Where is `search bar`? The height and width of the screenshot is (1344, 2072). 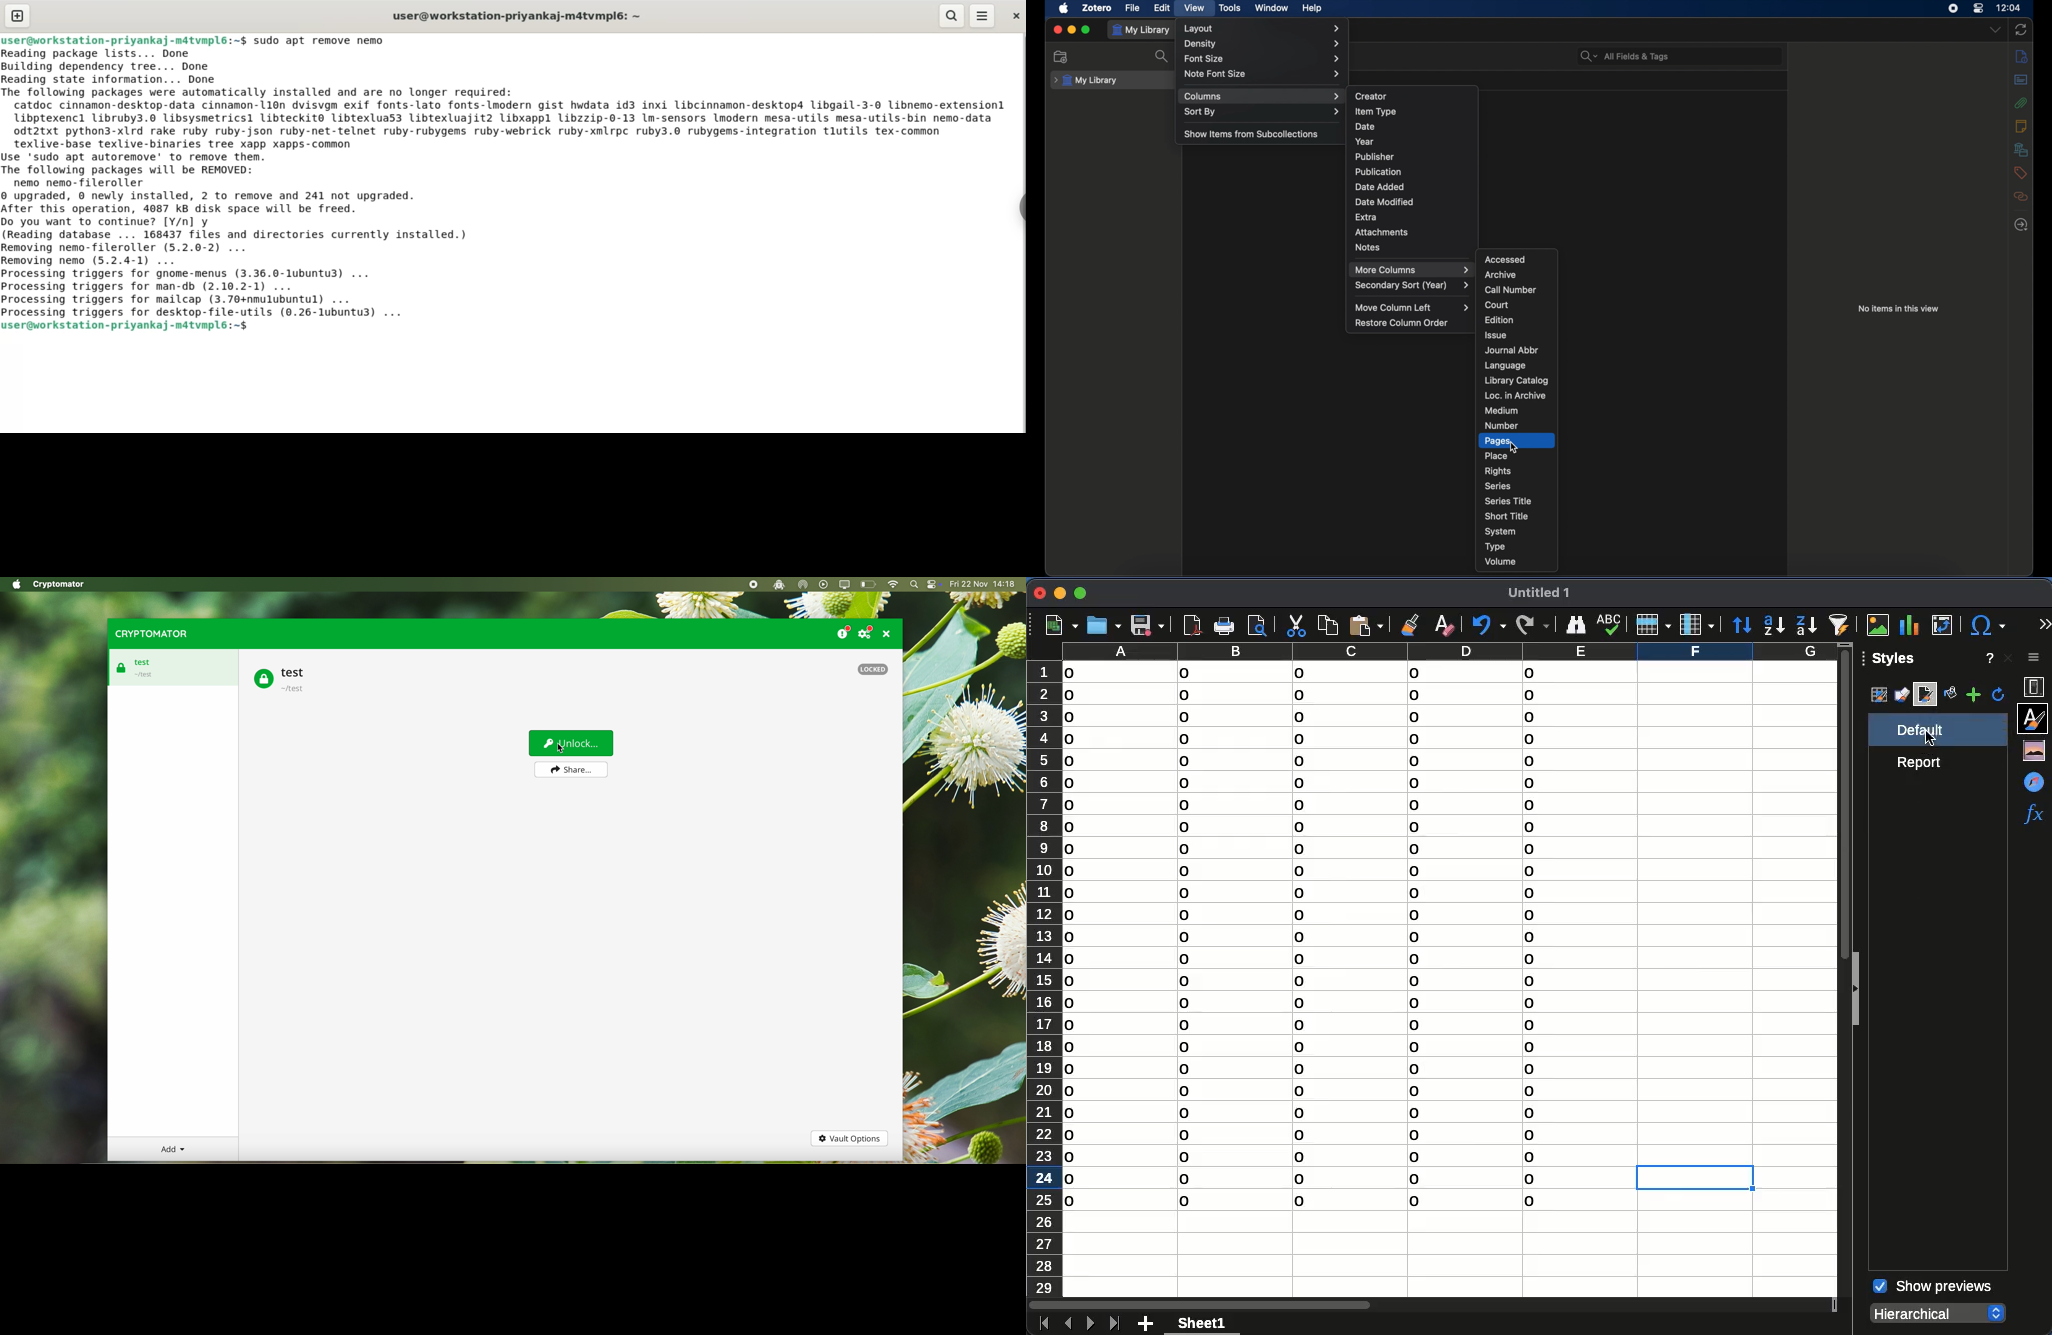
search bar is located at coordinates (1624, 56).